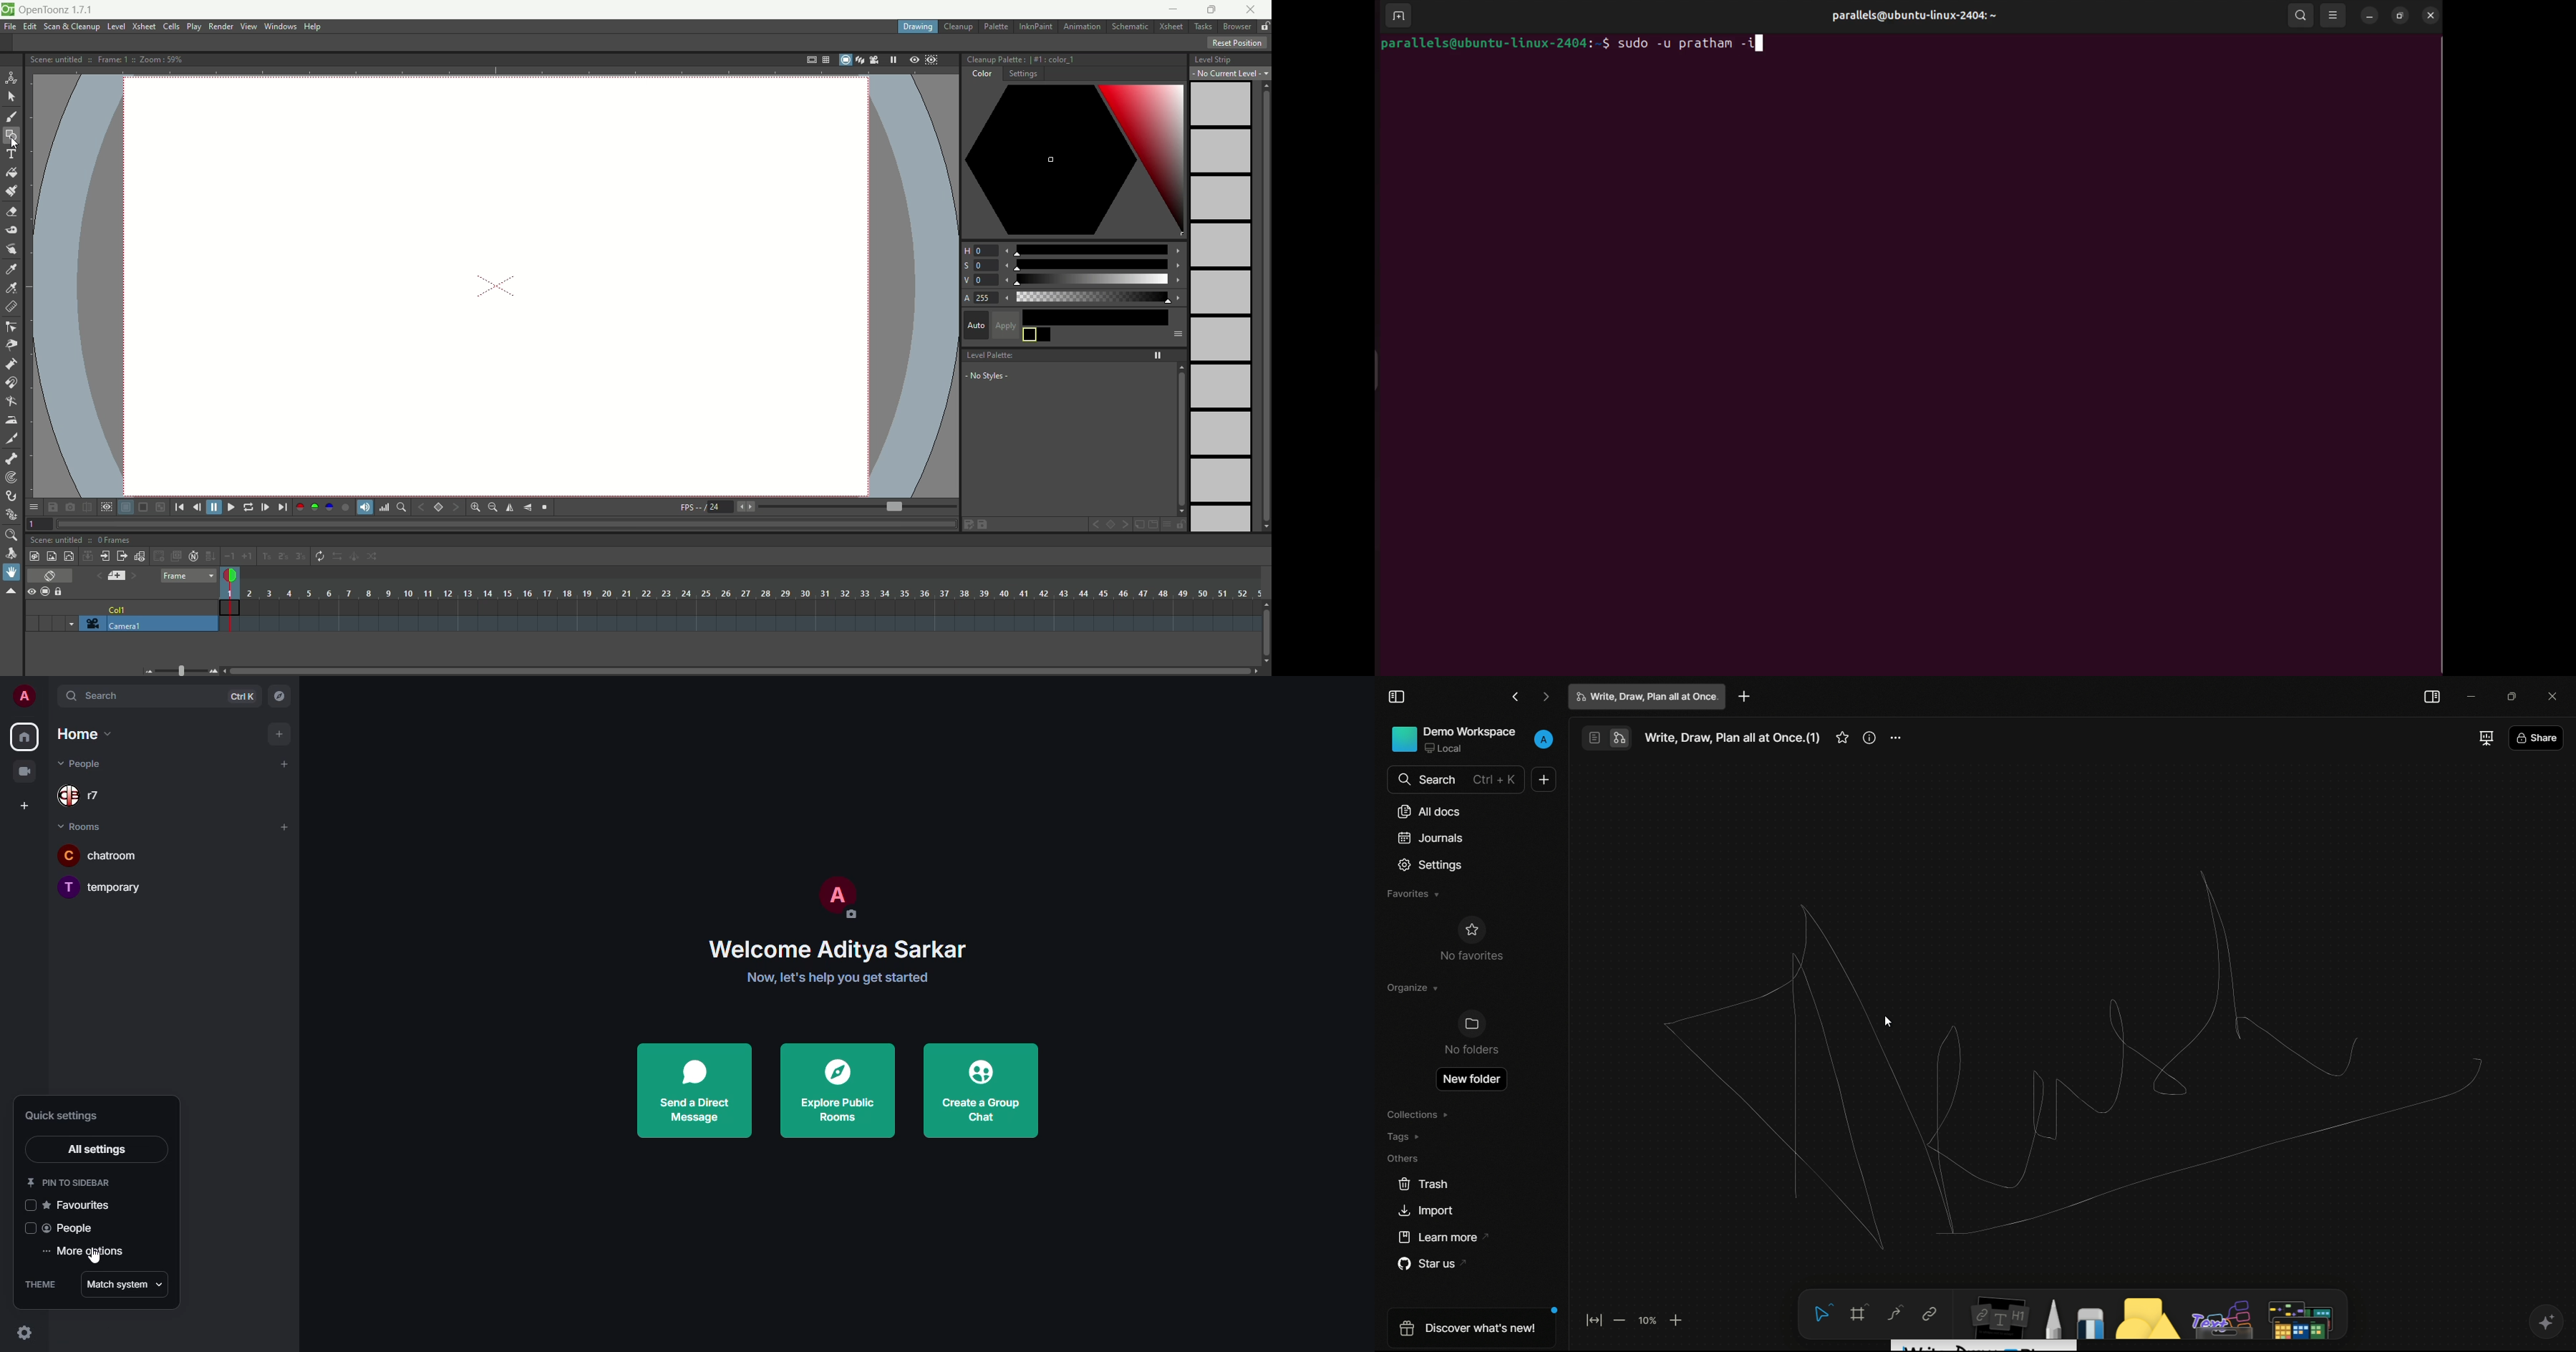  What do you see at coordinates (40, 523) in the screenshot?
I see `1` at bounding box center [40, 523].